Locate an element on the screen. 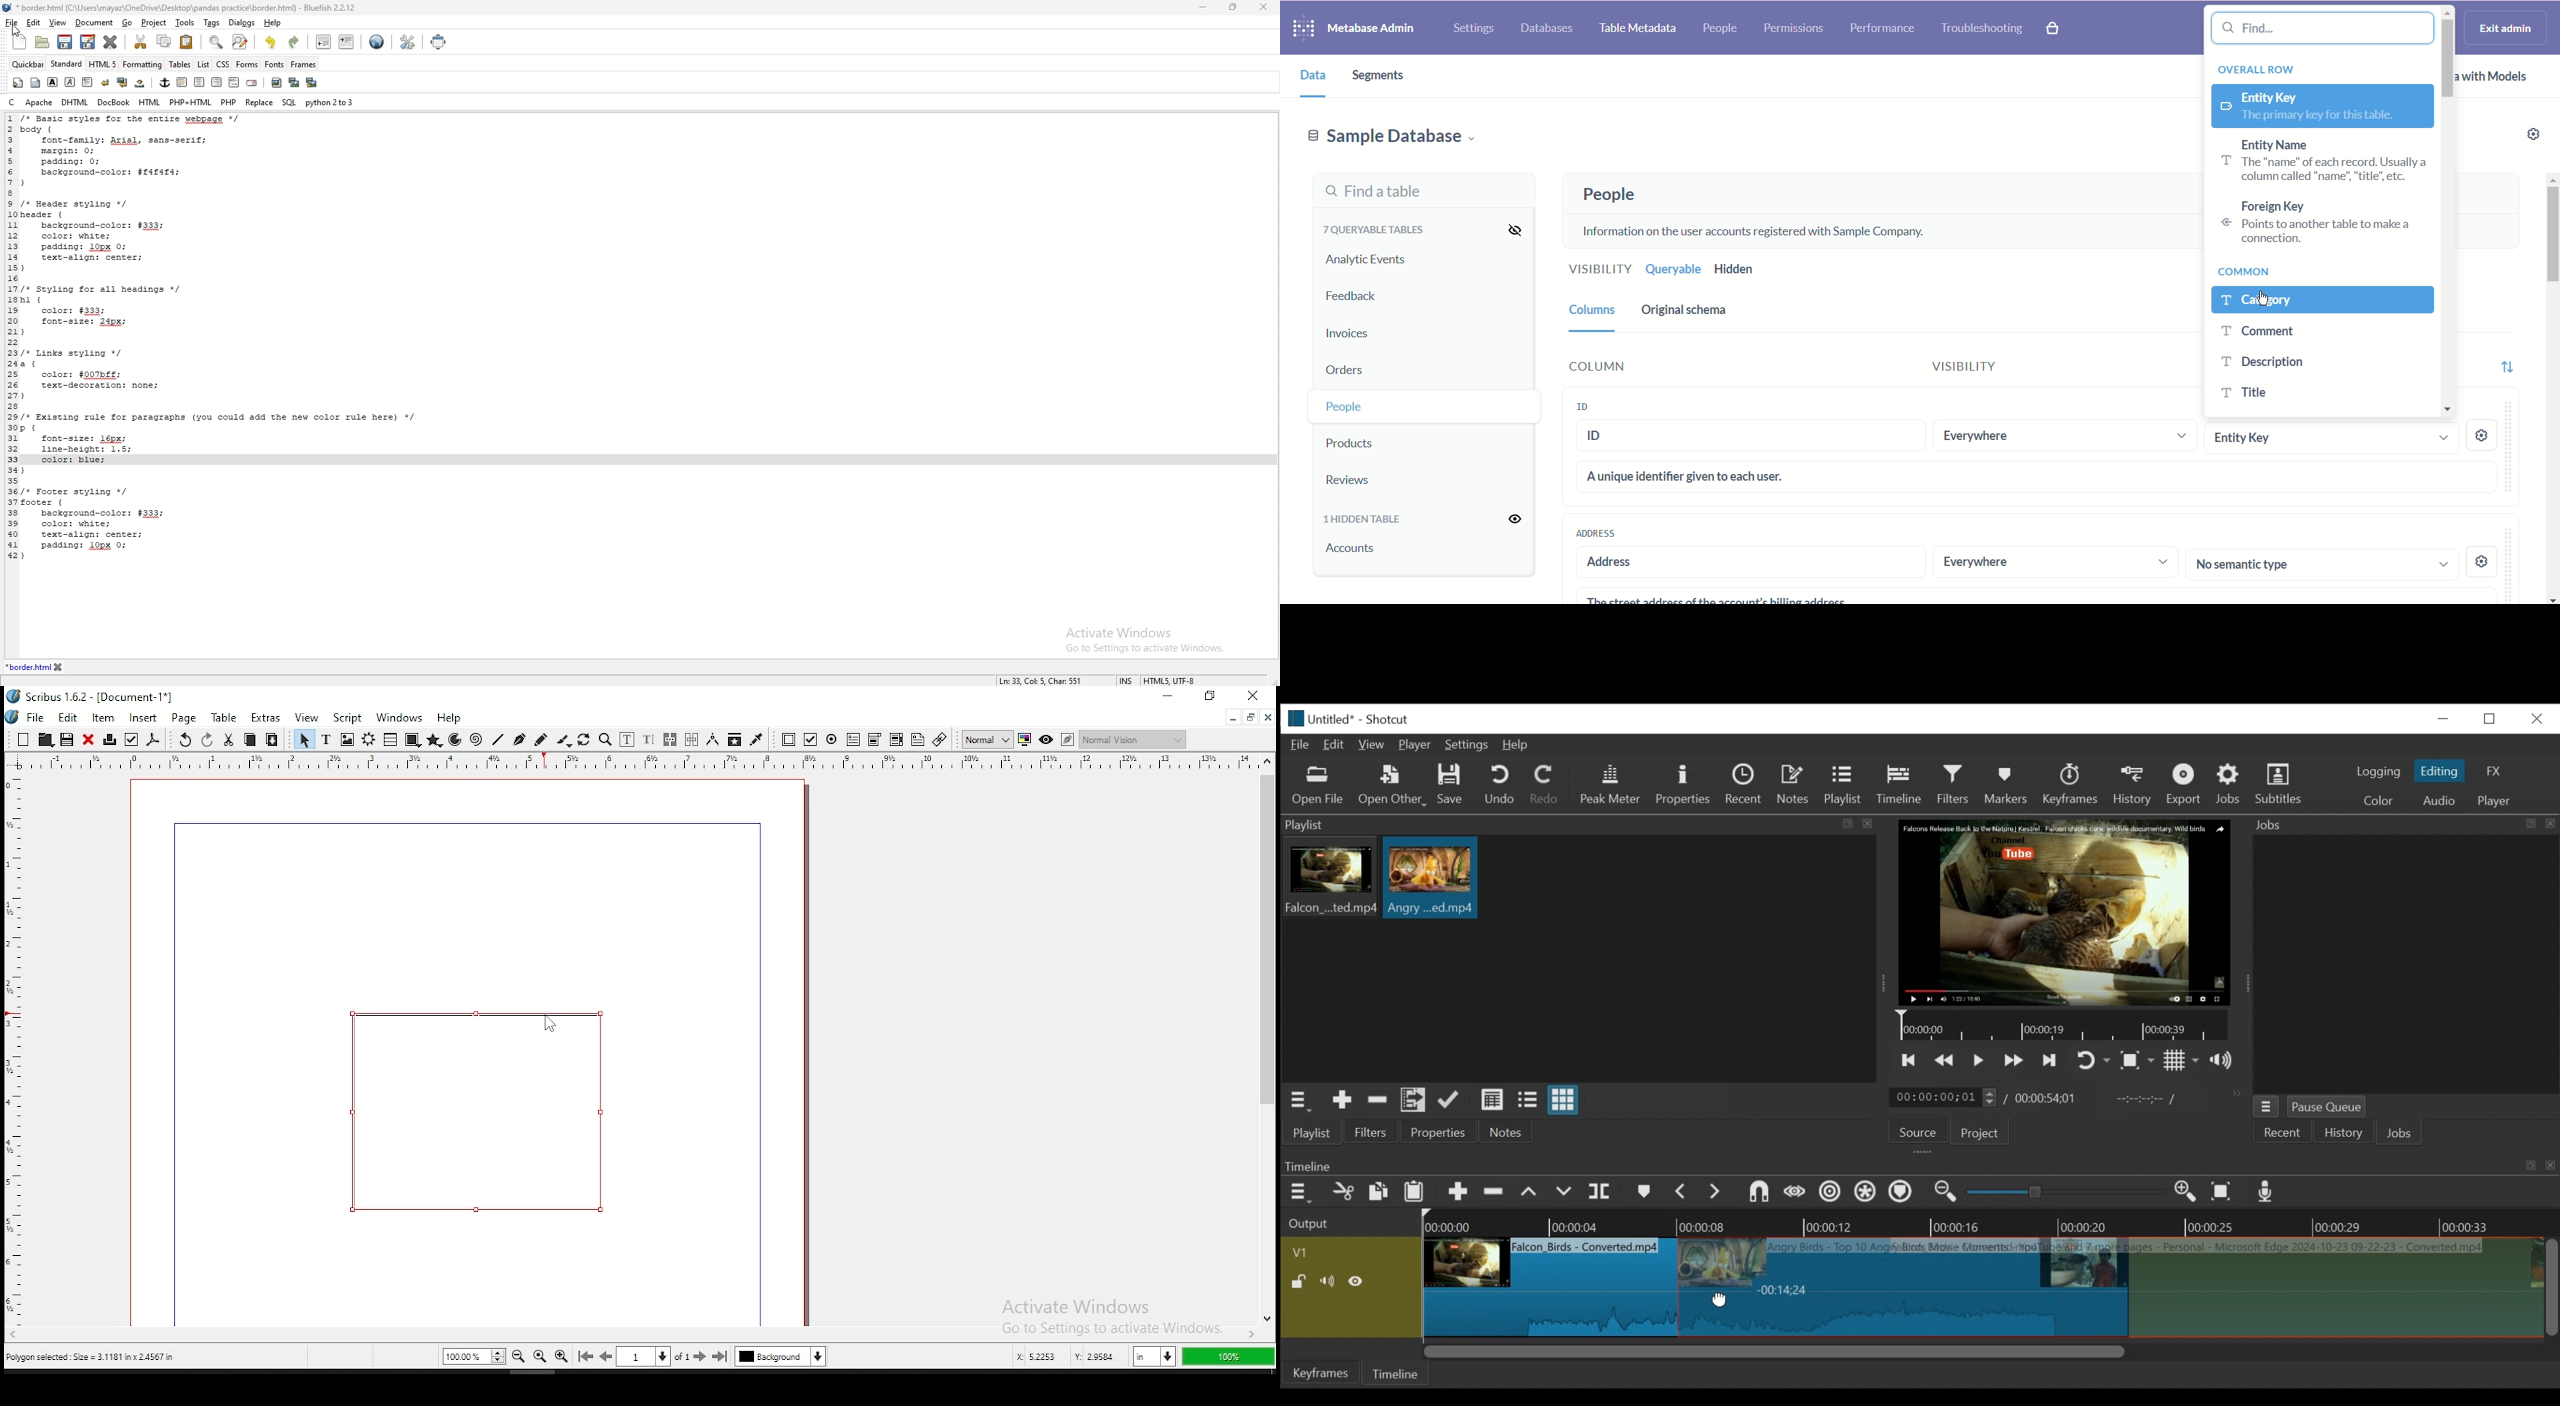 The image size is (2576, 1428). normal vision is located at coordinates (1133, 740).